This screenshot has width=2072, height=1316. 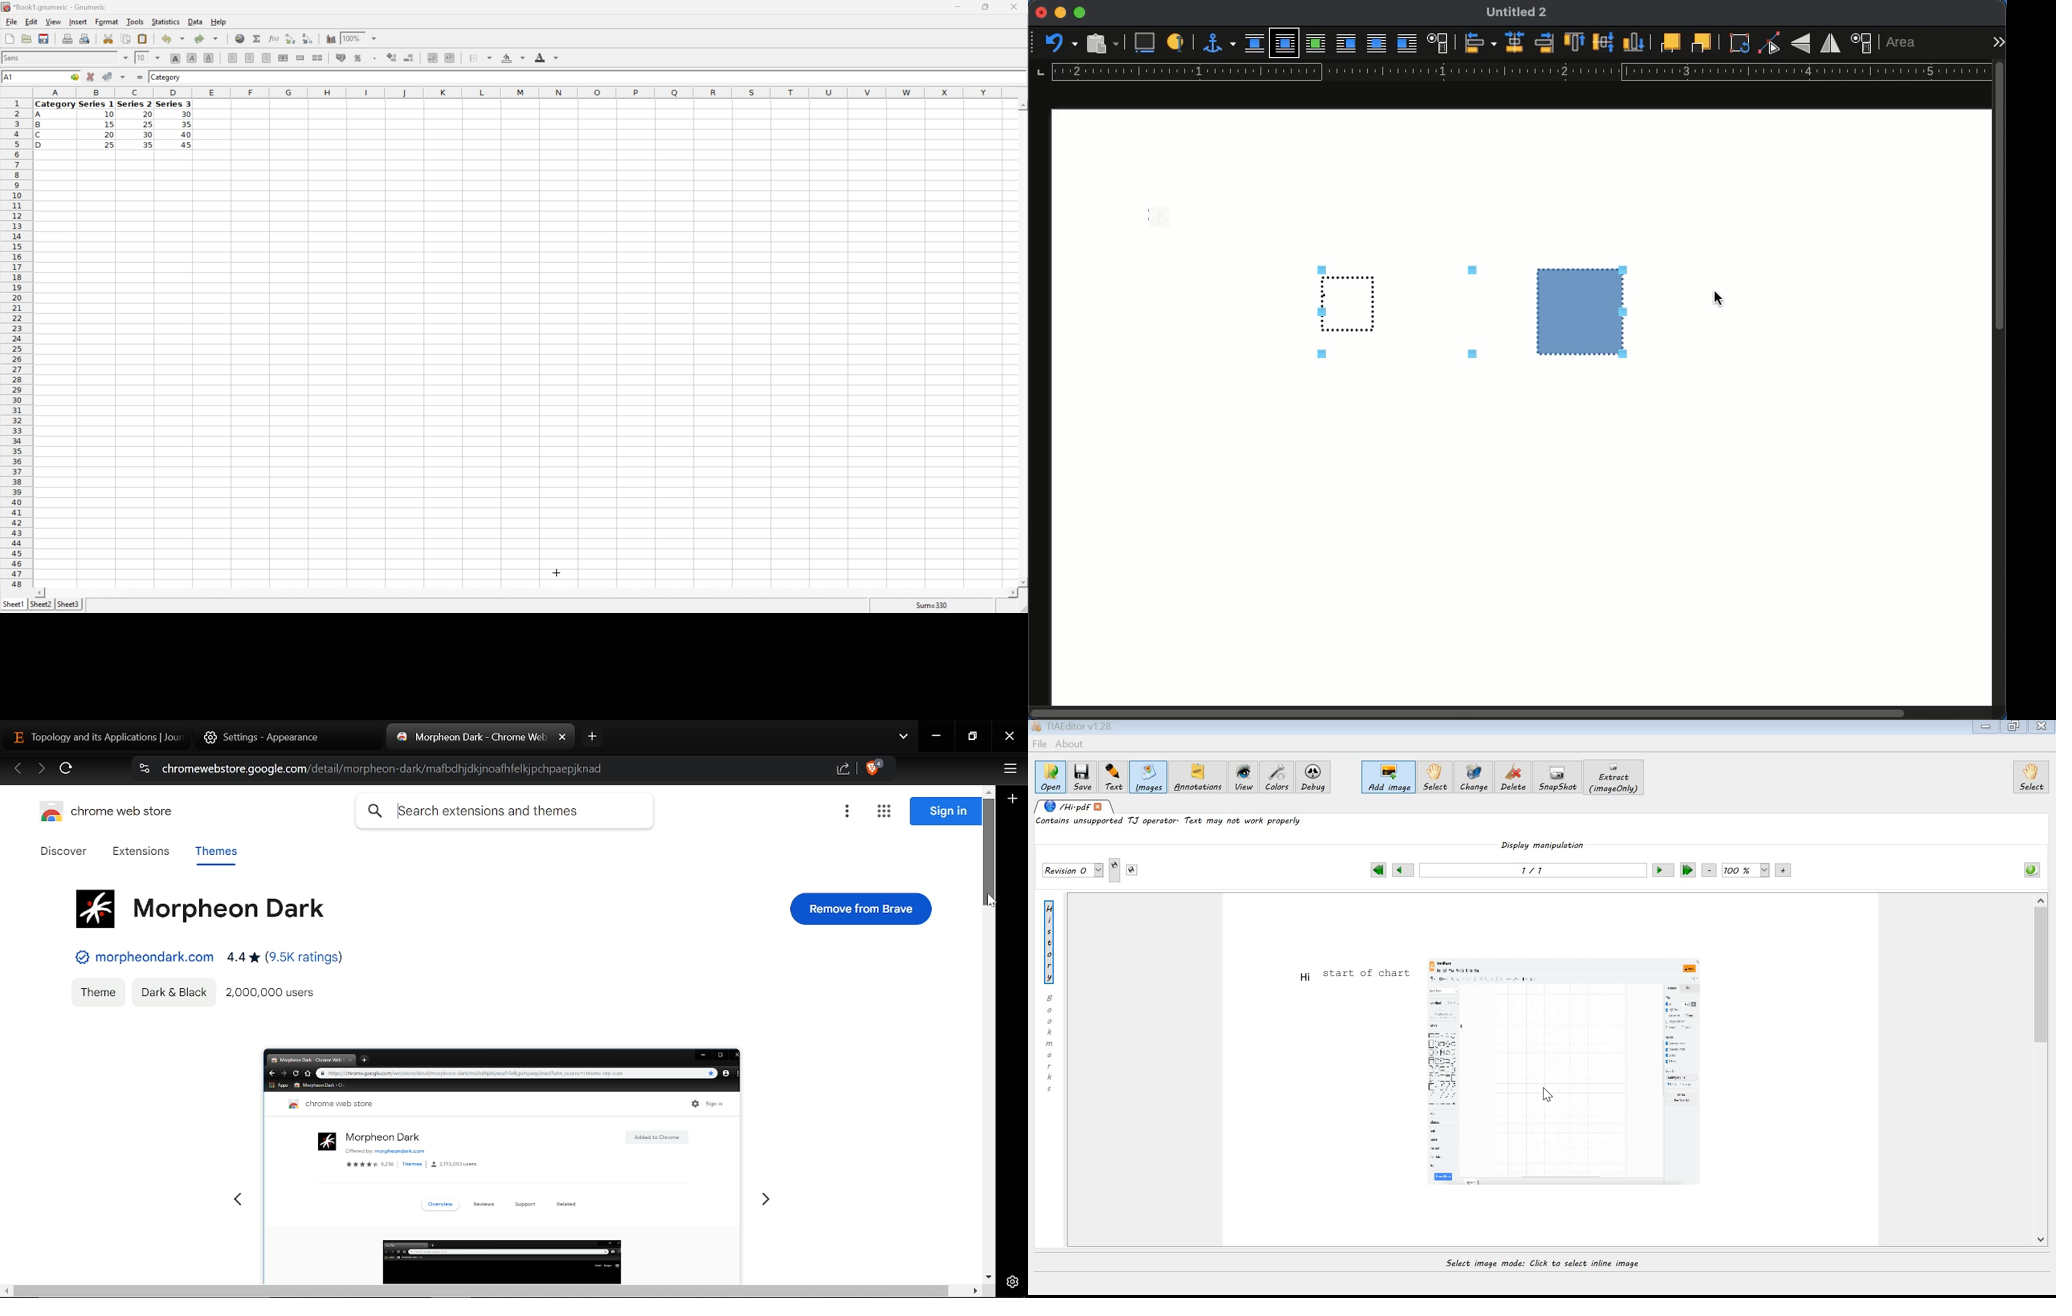 What do you see at coordinates (91, 75) in the screenshot?
I see `Cancel changes` at bounding box center [91, 75].